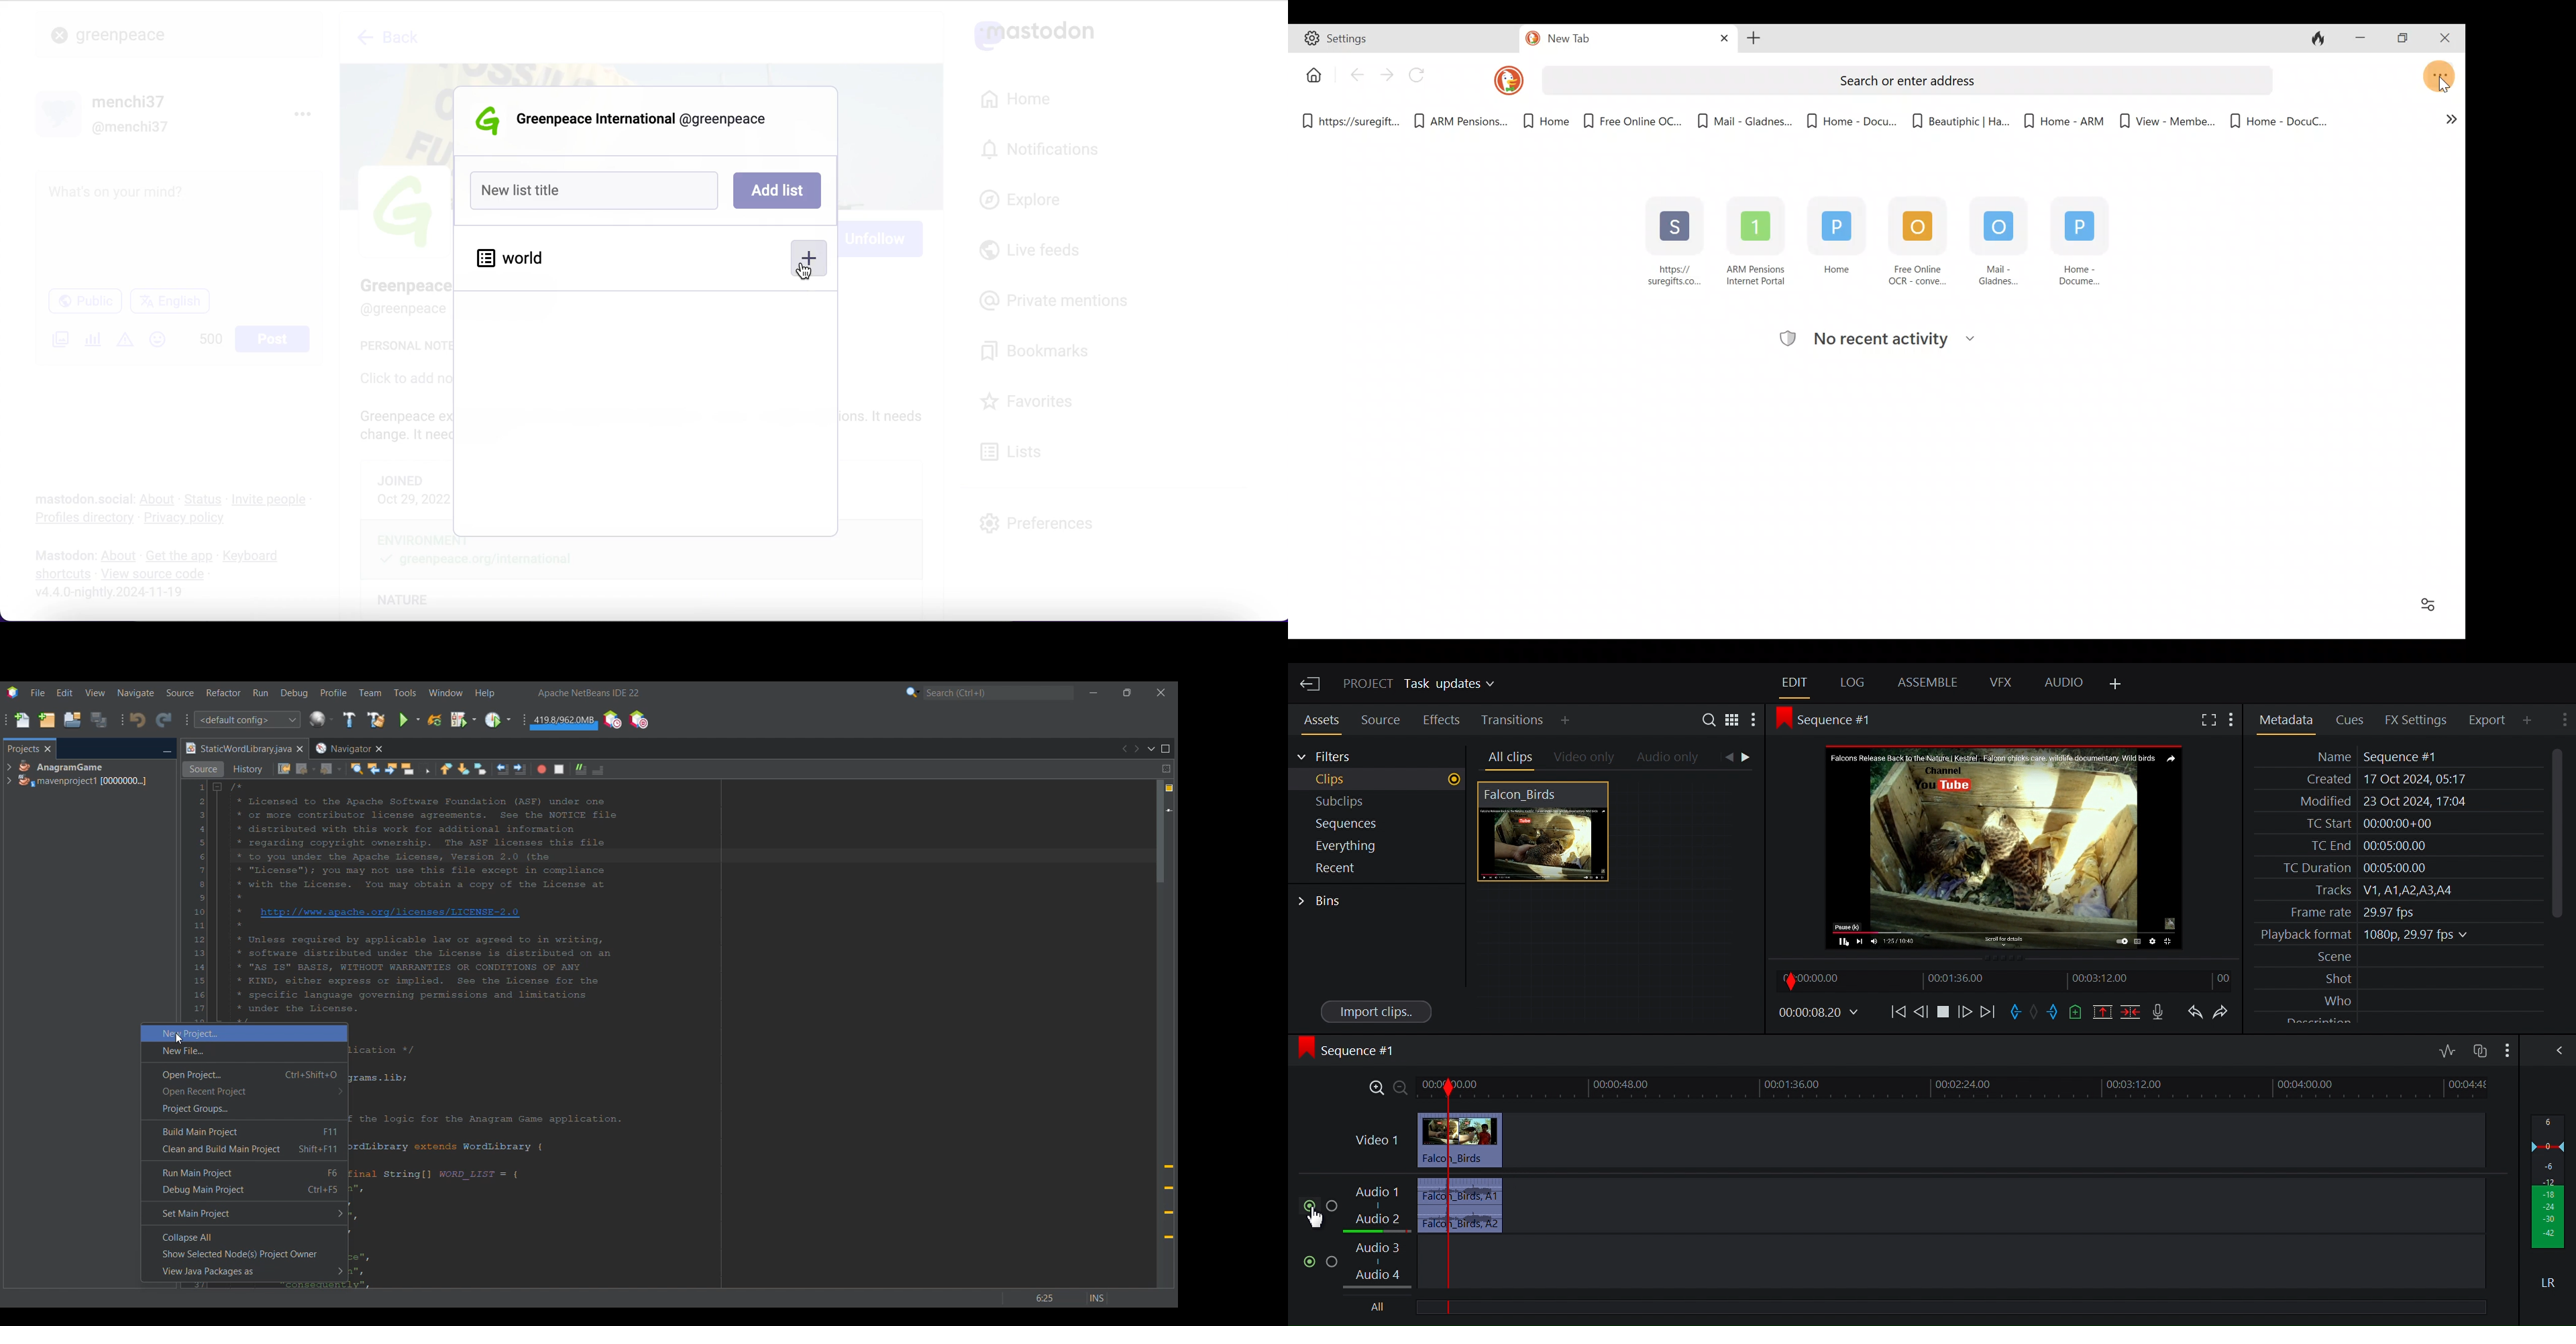 The image size is (2576, 1344). Describe the element at coordinates (60, 36) in the screenshot. I see `close` at that location.